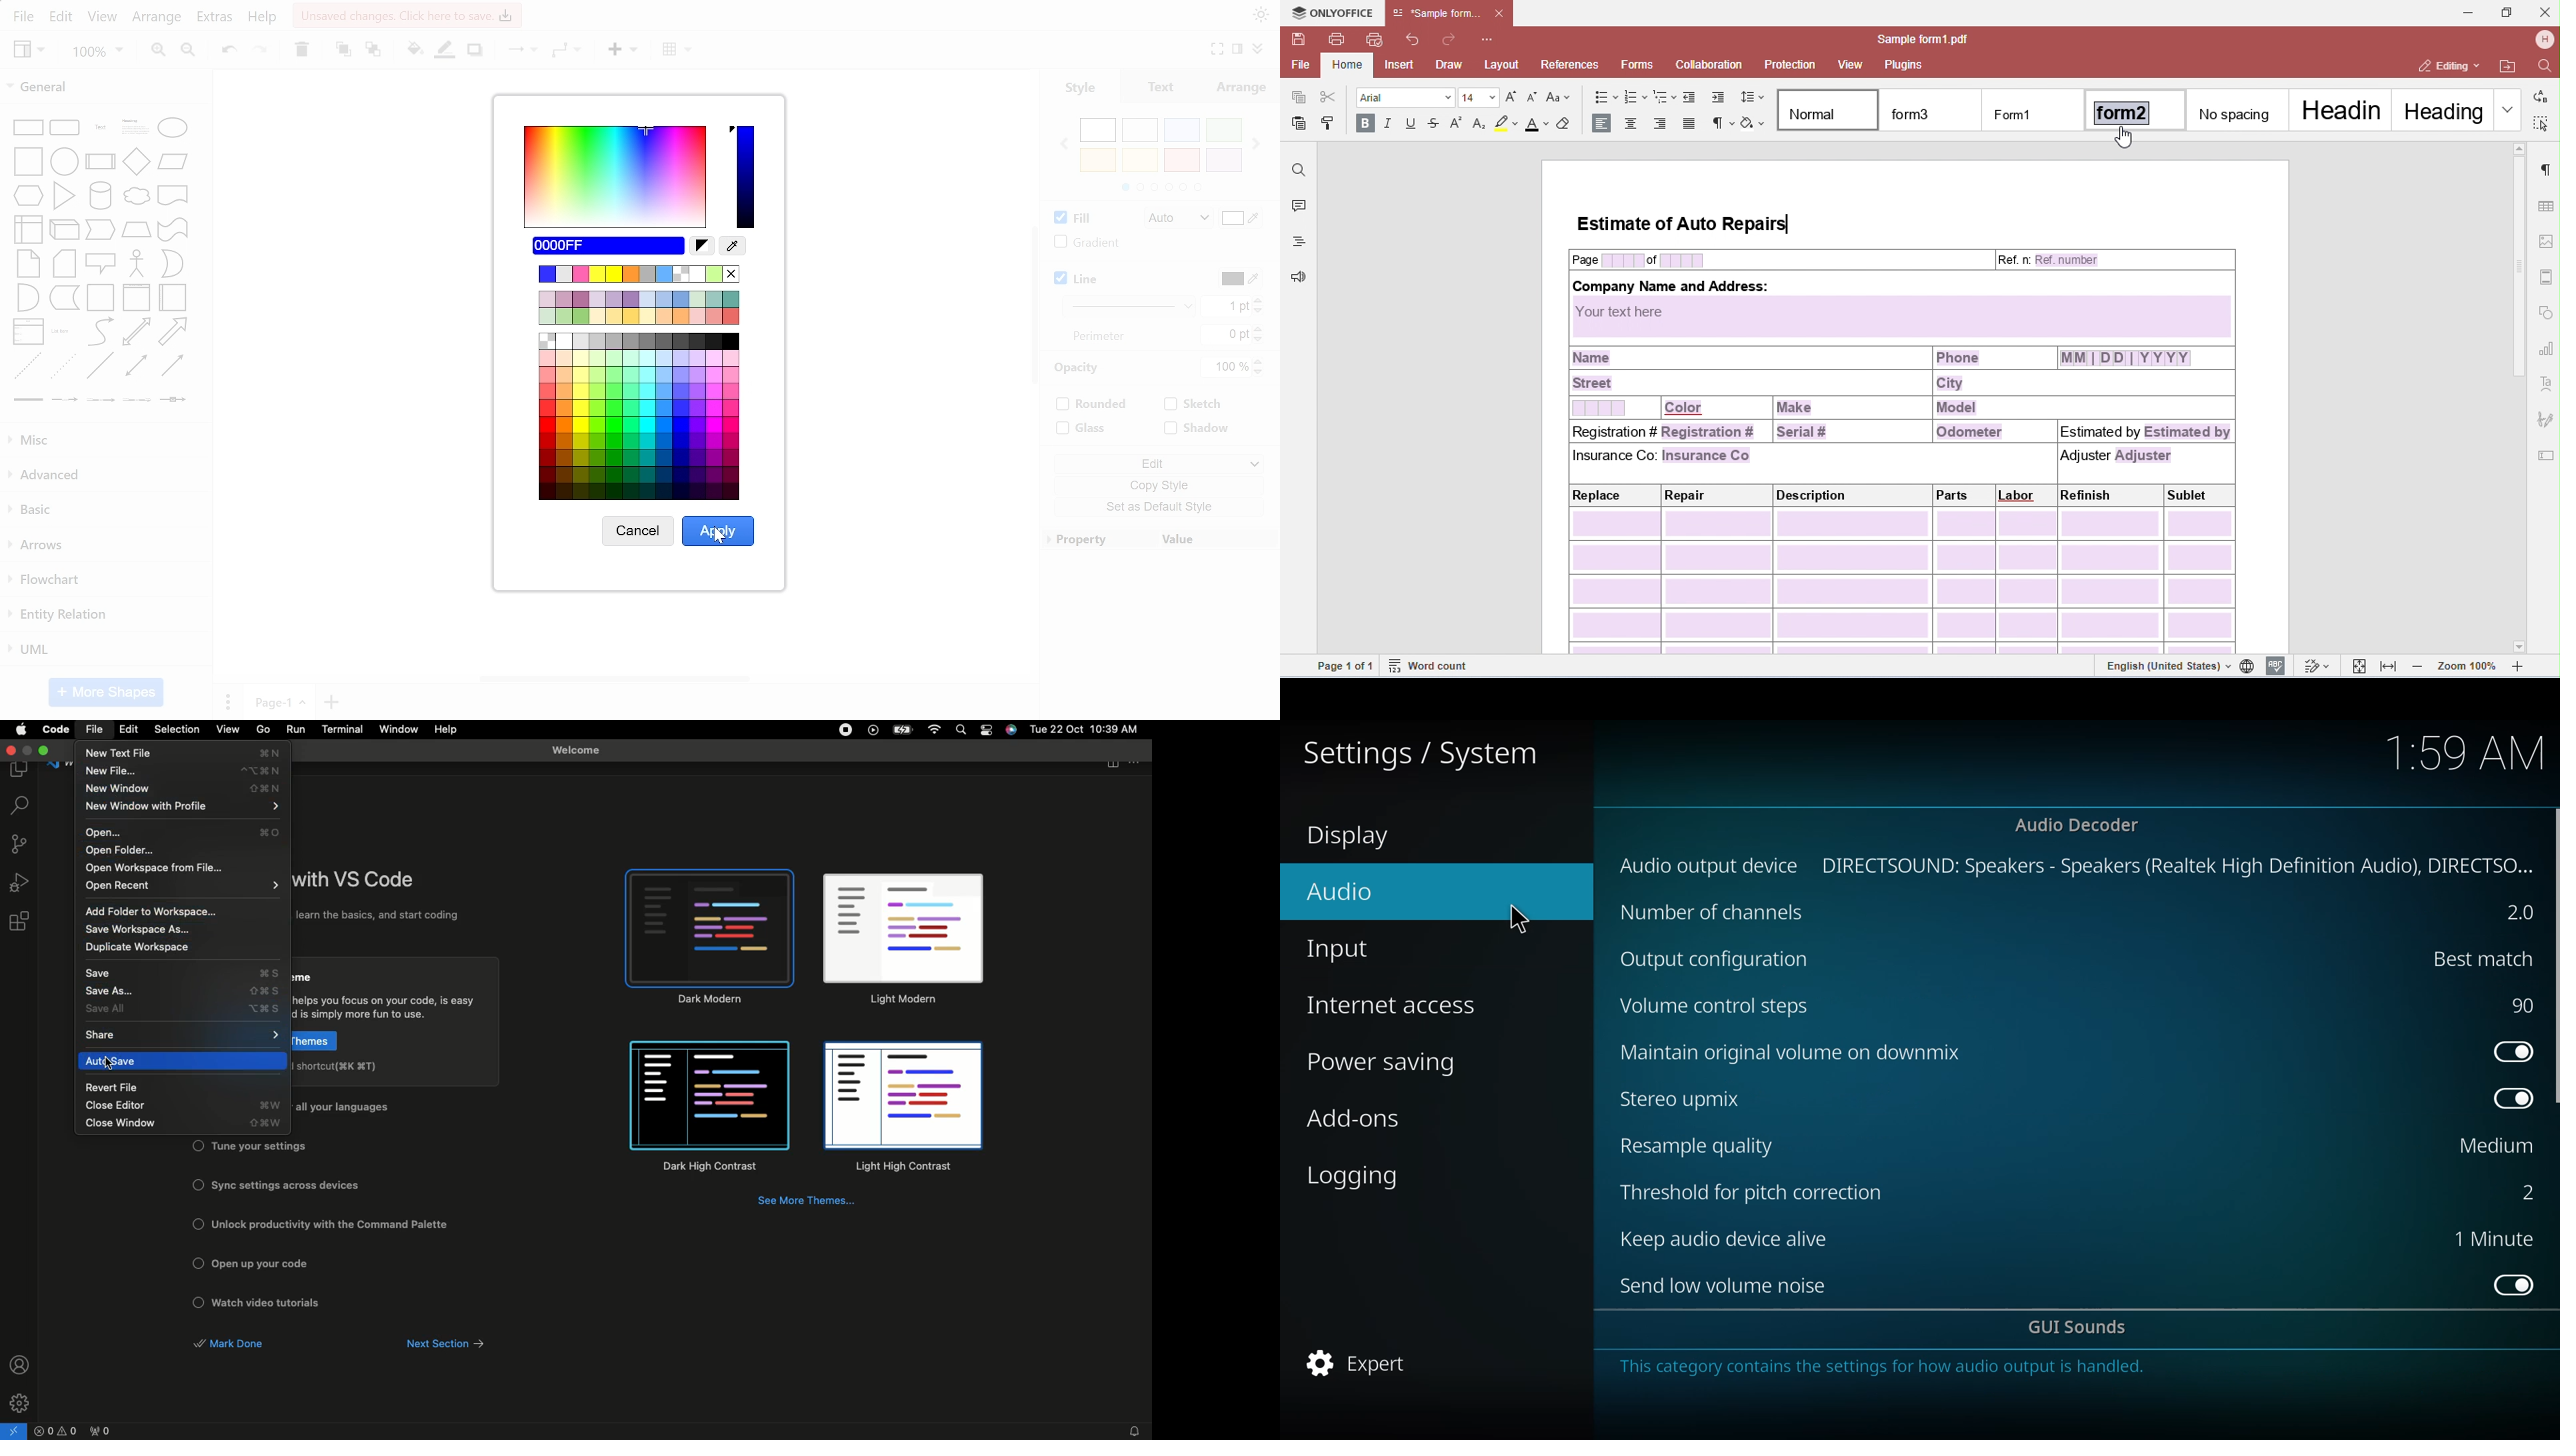 This screenshot has height=1456, width=2576. Describe the element at coordinates (581, 746) in the screenshot. I see `Welcome` at that location.